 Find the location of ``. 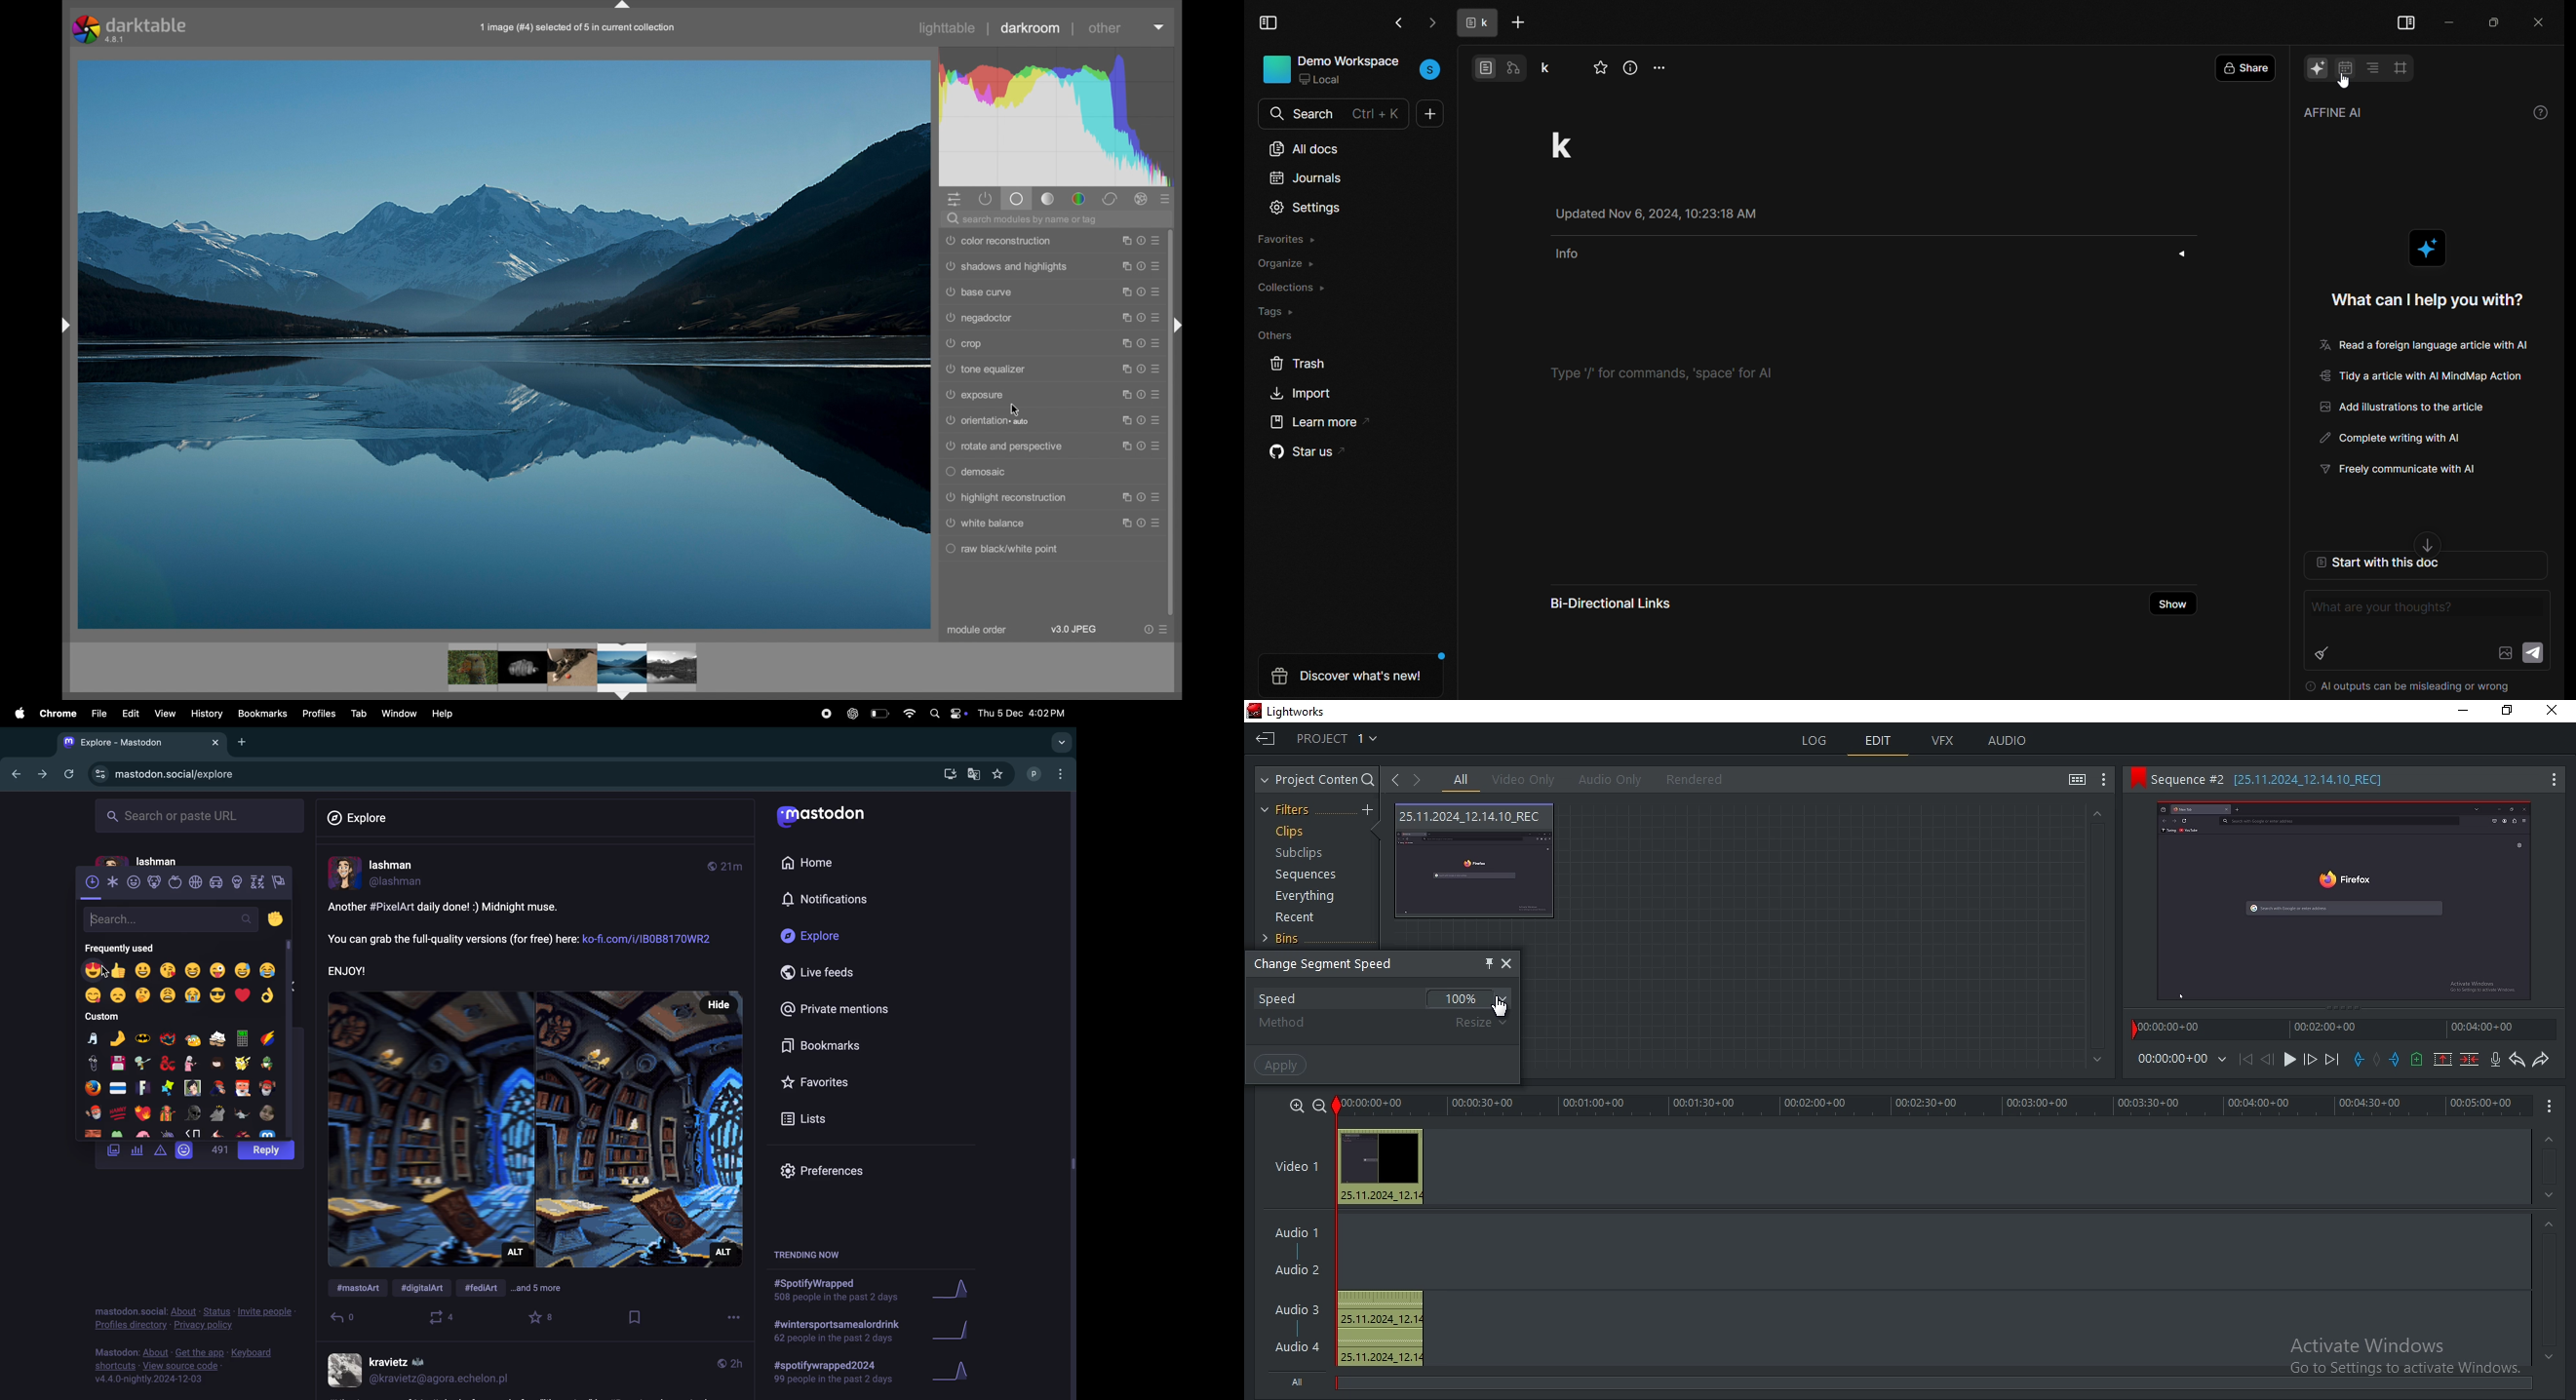

 is located at coordinates (2078, 780).